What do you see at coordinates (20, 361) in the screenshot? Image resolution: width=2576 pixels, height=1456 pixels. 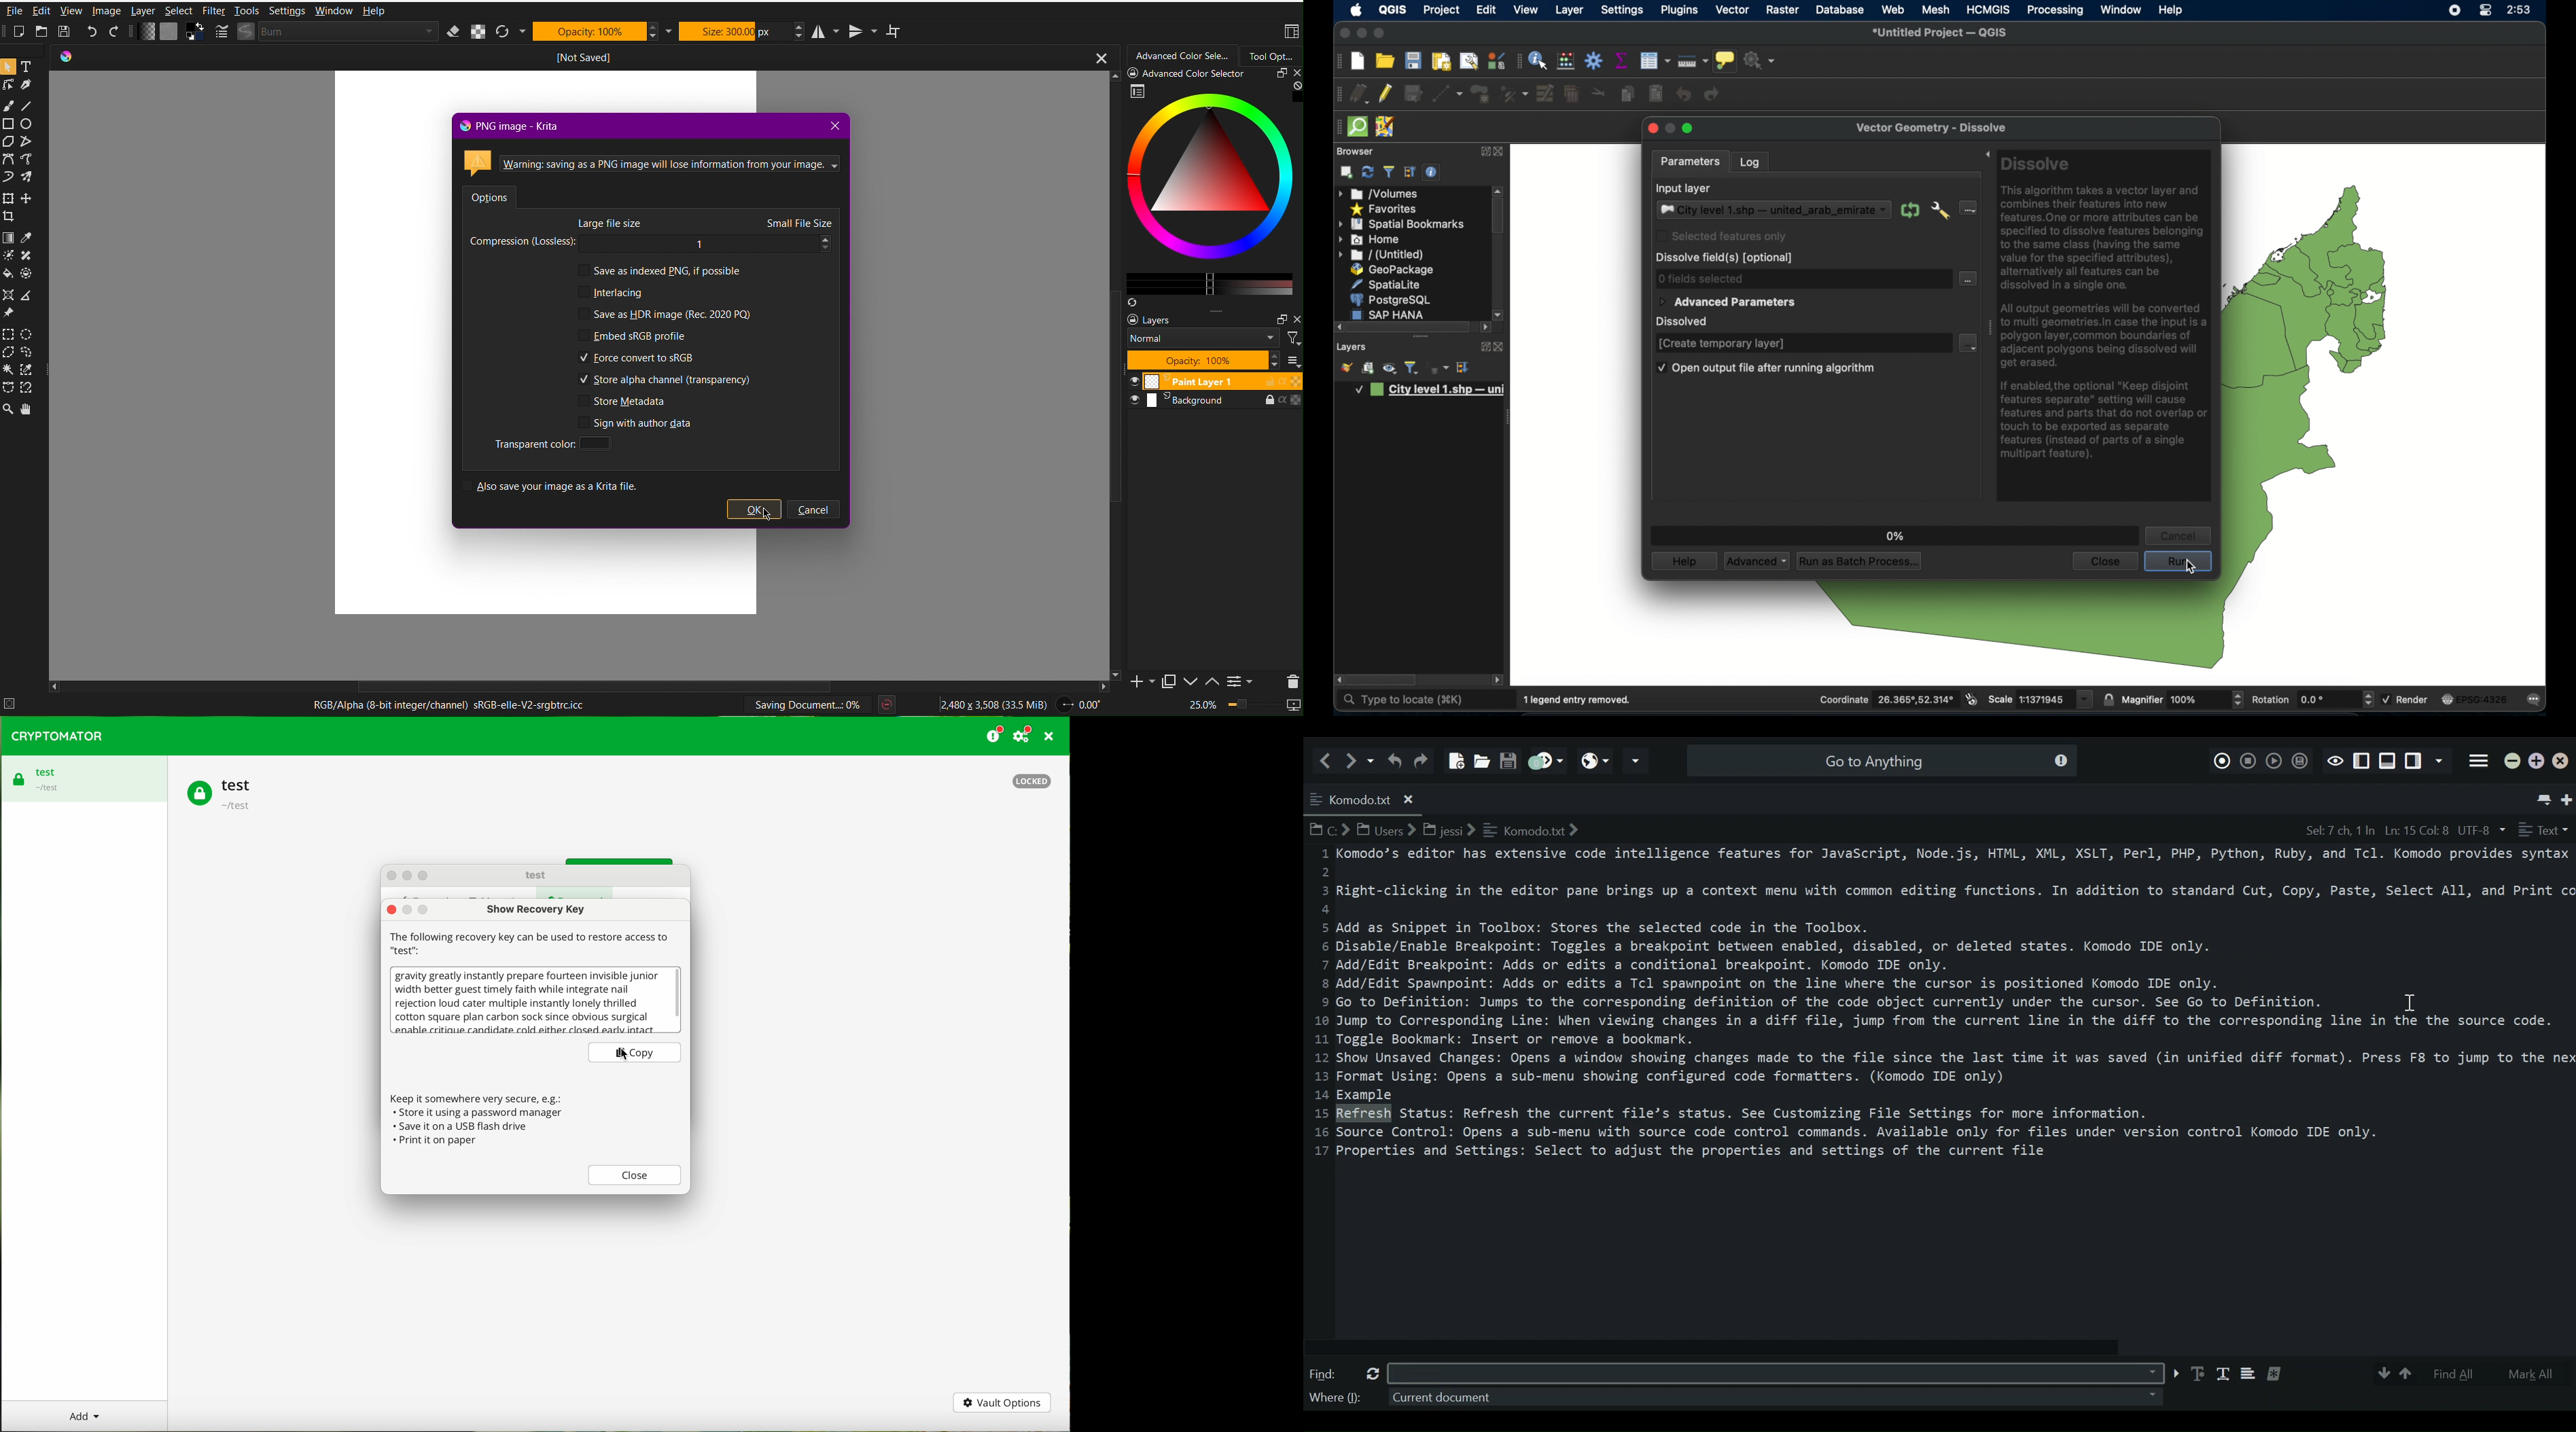 I see `Selection Tools` at bounding box center [20, 361].